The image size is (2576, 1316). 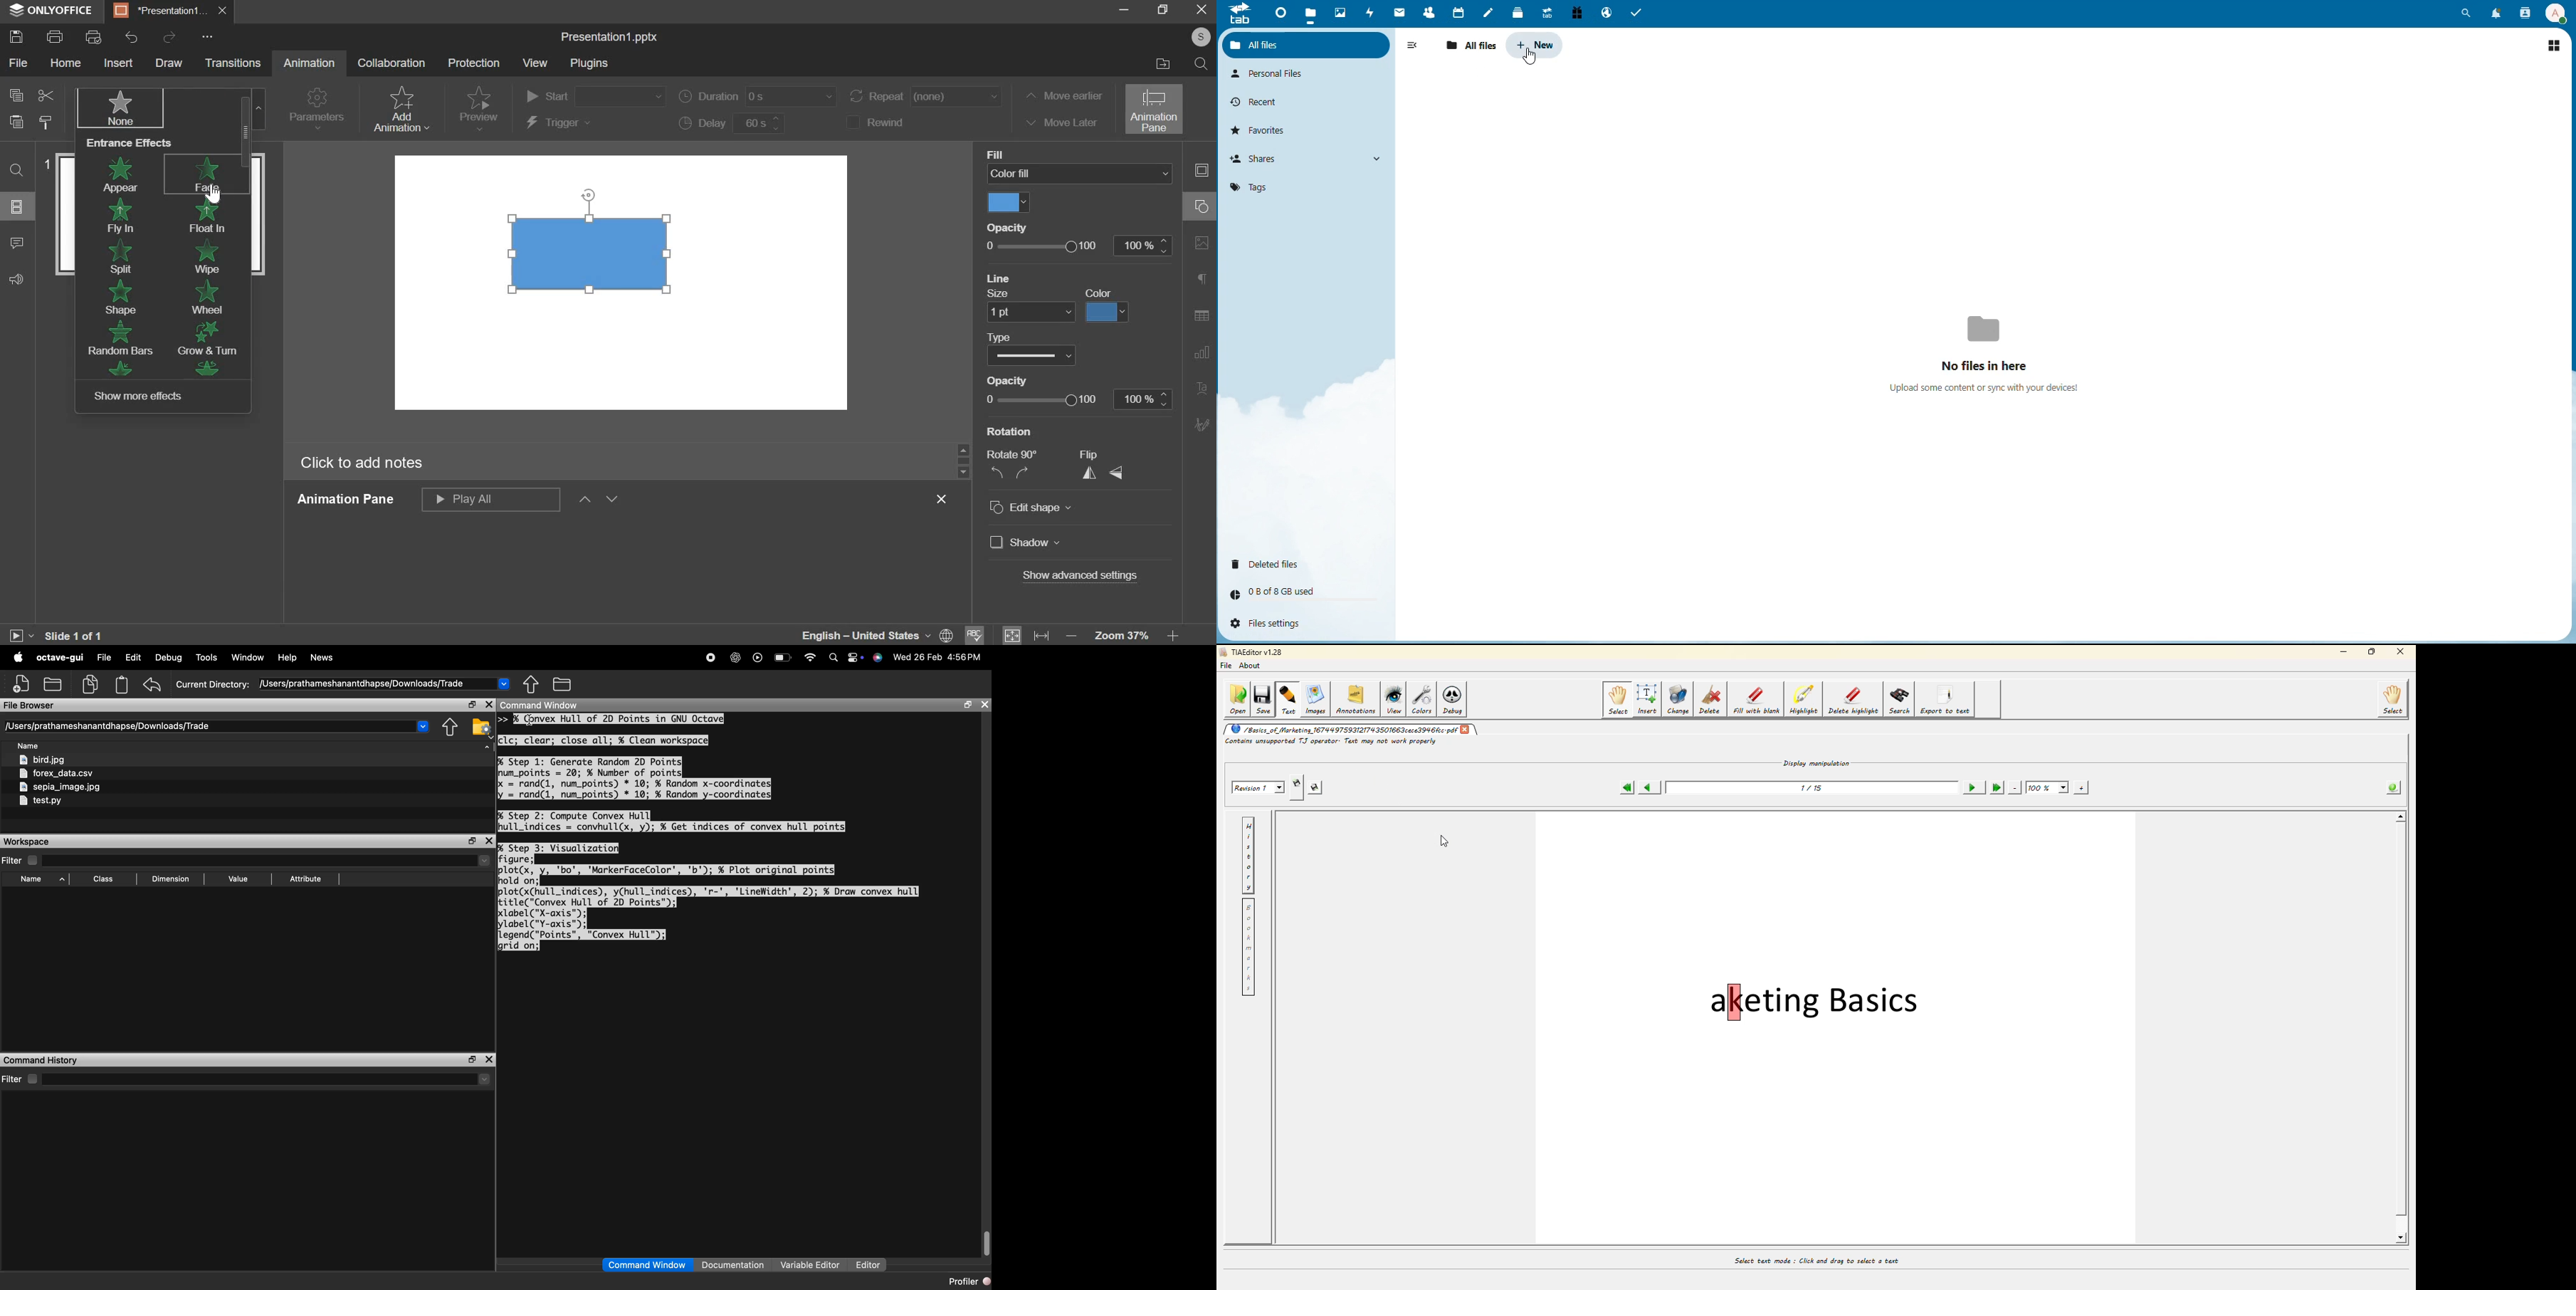 What do you see at coordinates (94, 37) in the screenshot?
I see `print preview` at bounding box center [94, 37].